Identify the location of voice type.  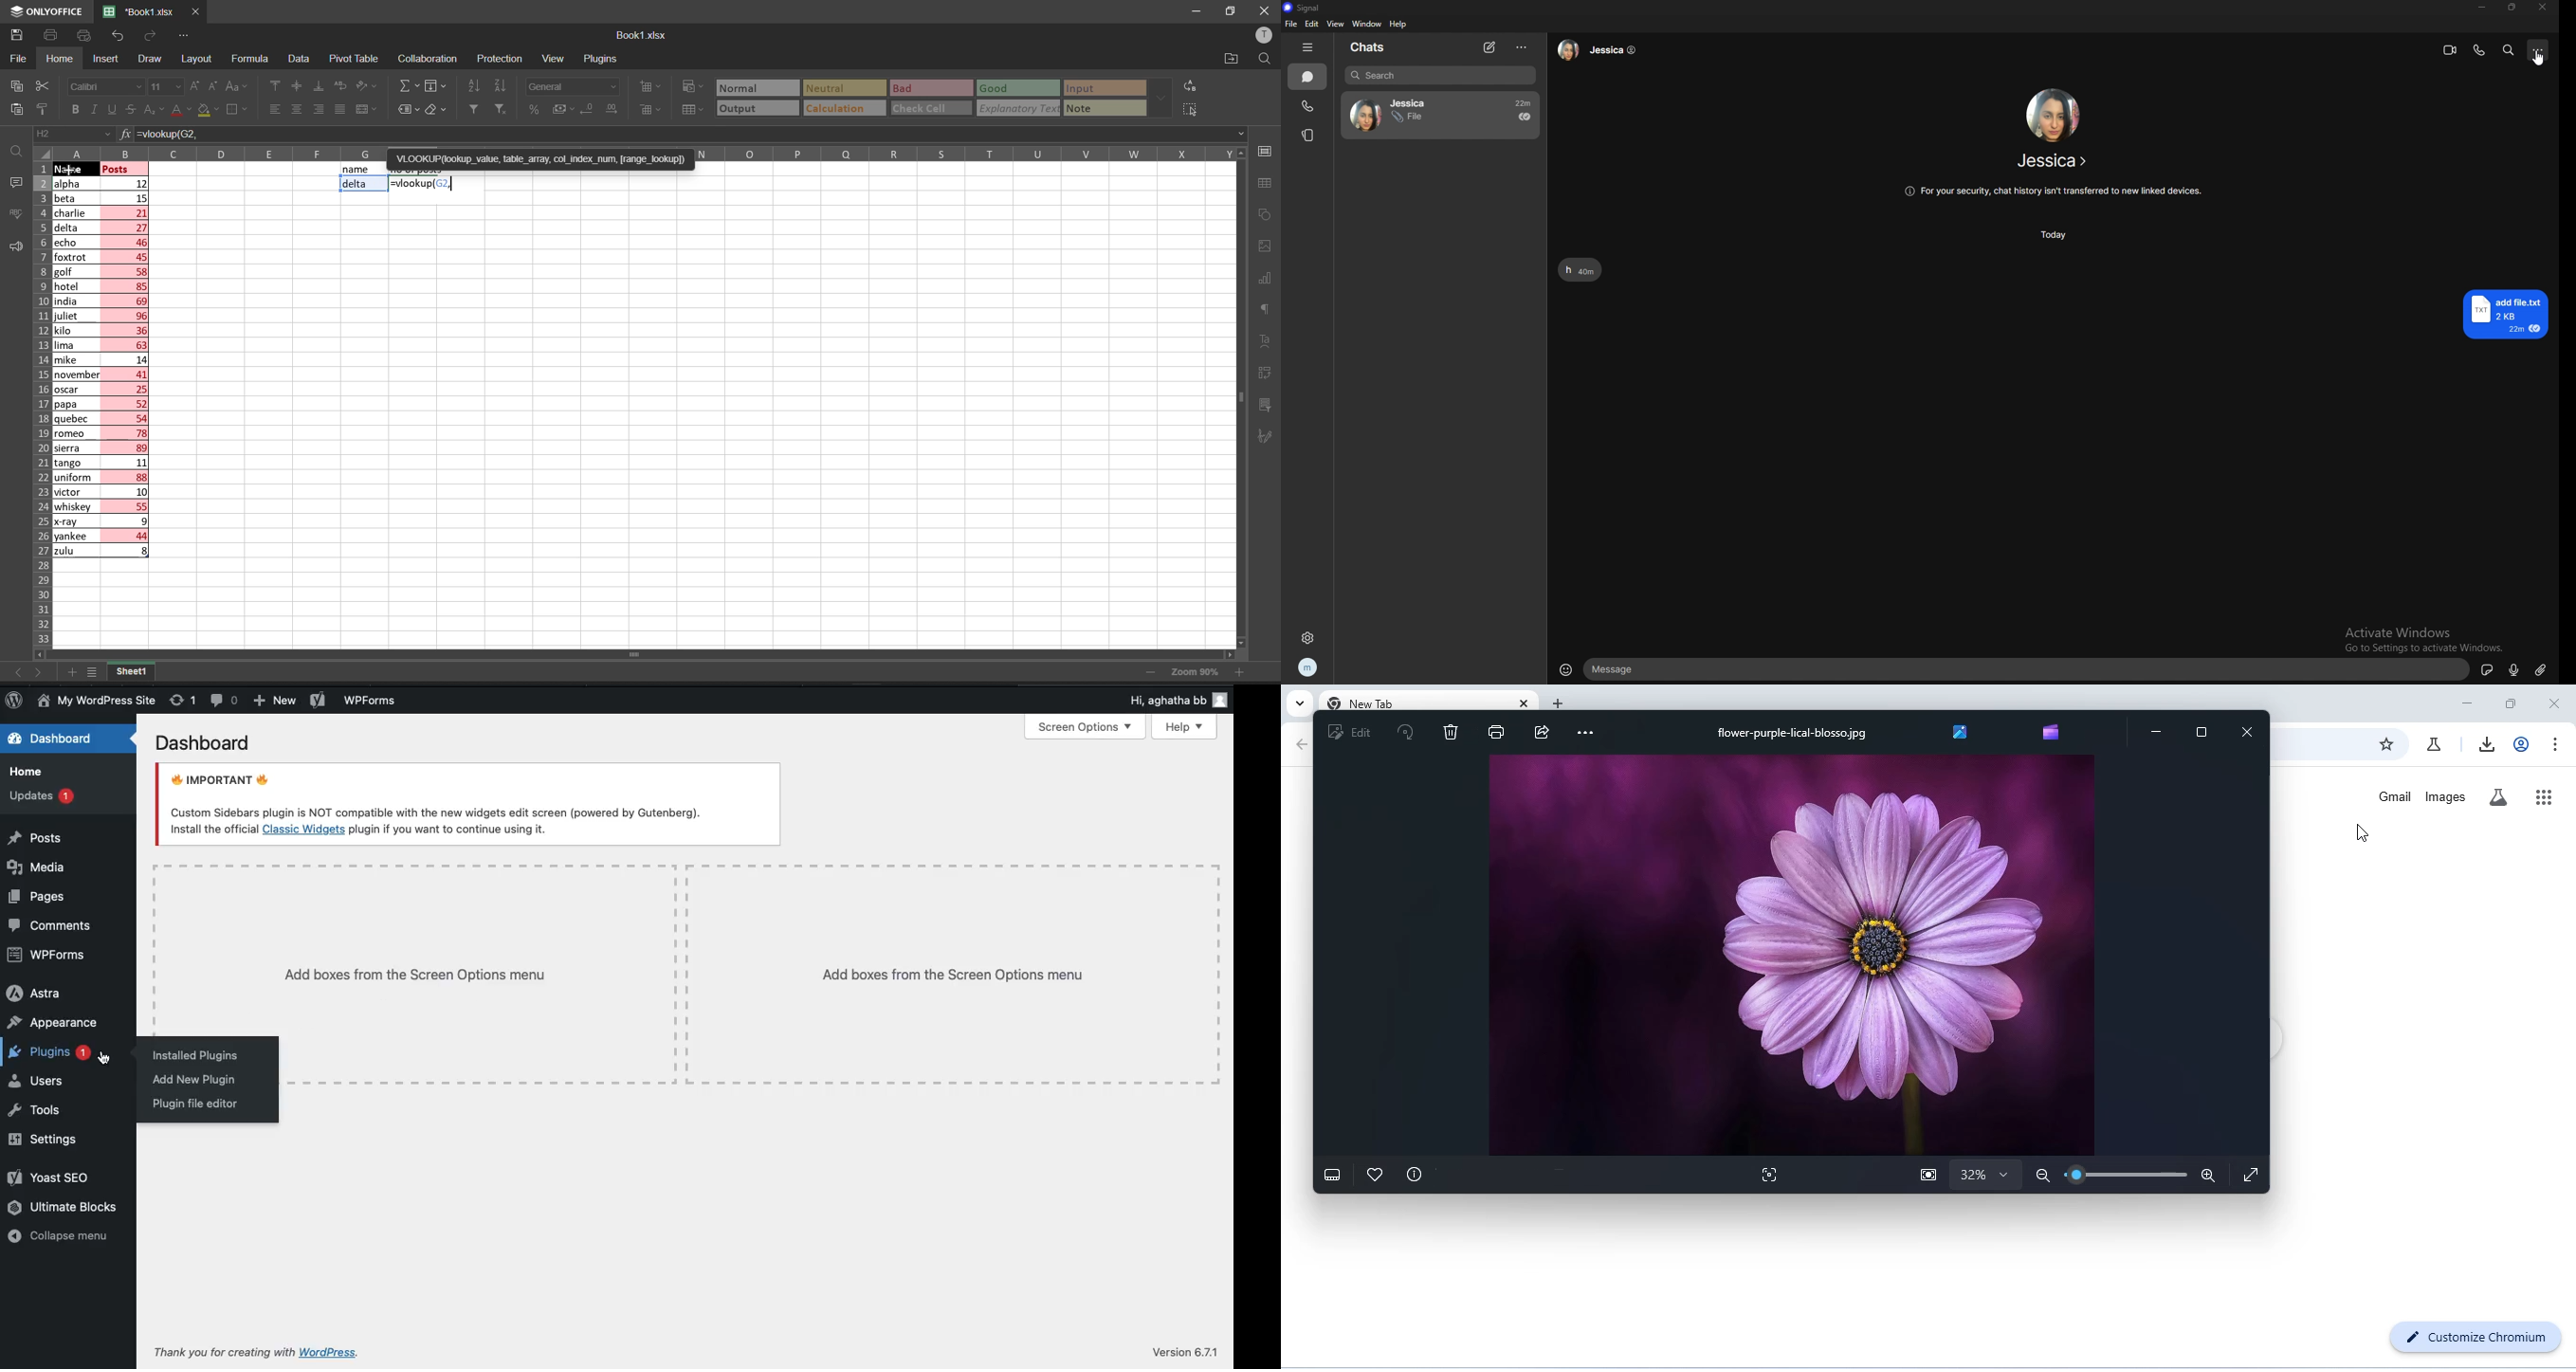
(2517, 669).